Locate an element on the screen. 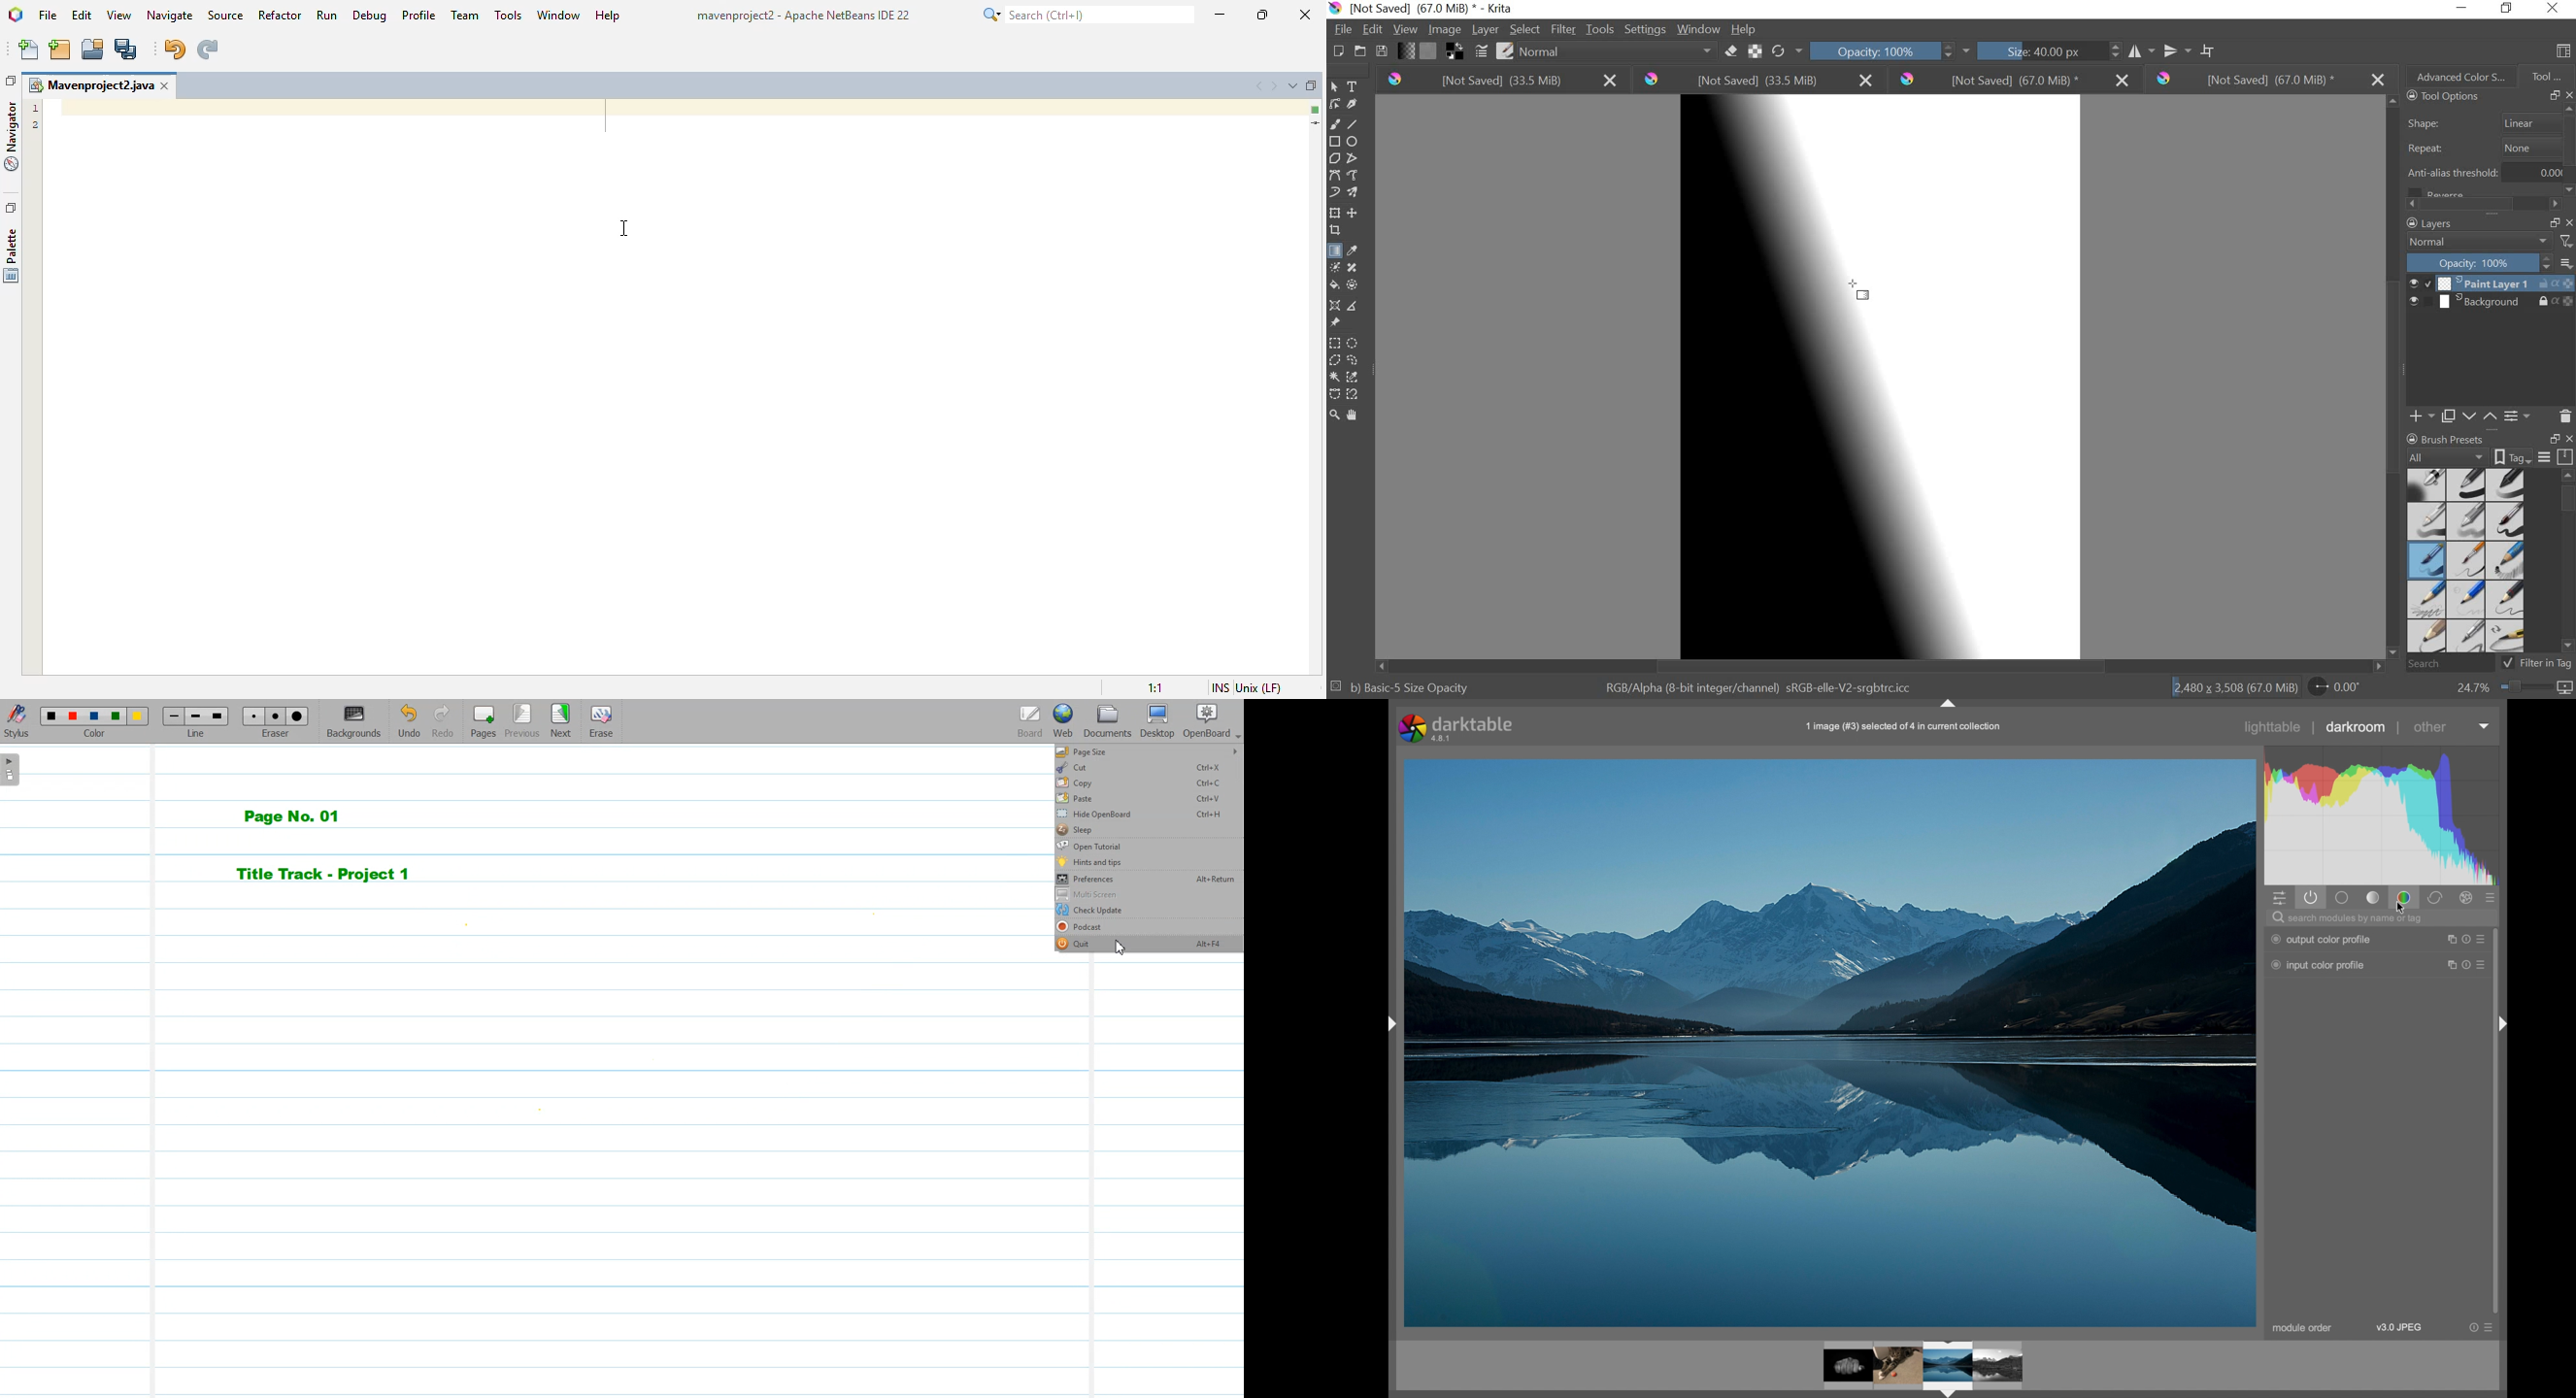  show all options is located at coordinates (2492, 898).